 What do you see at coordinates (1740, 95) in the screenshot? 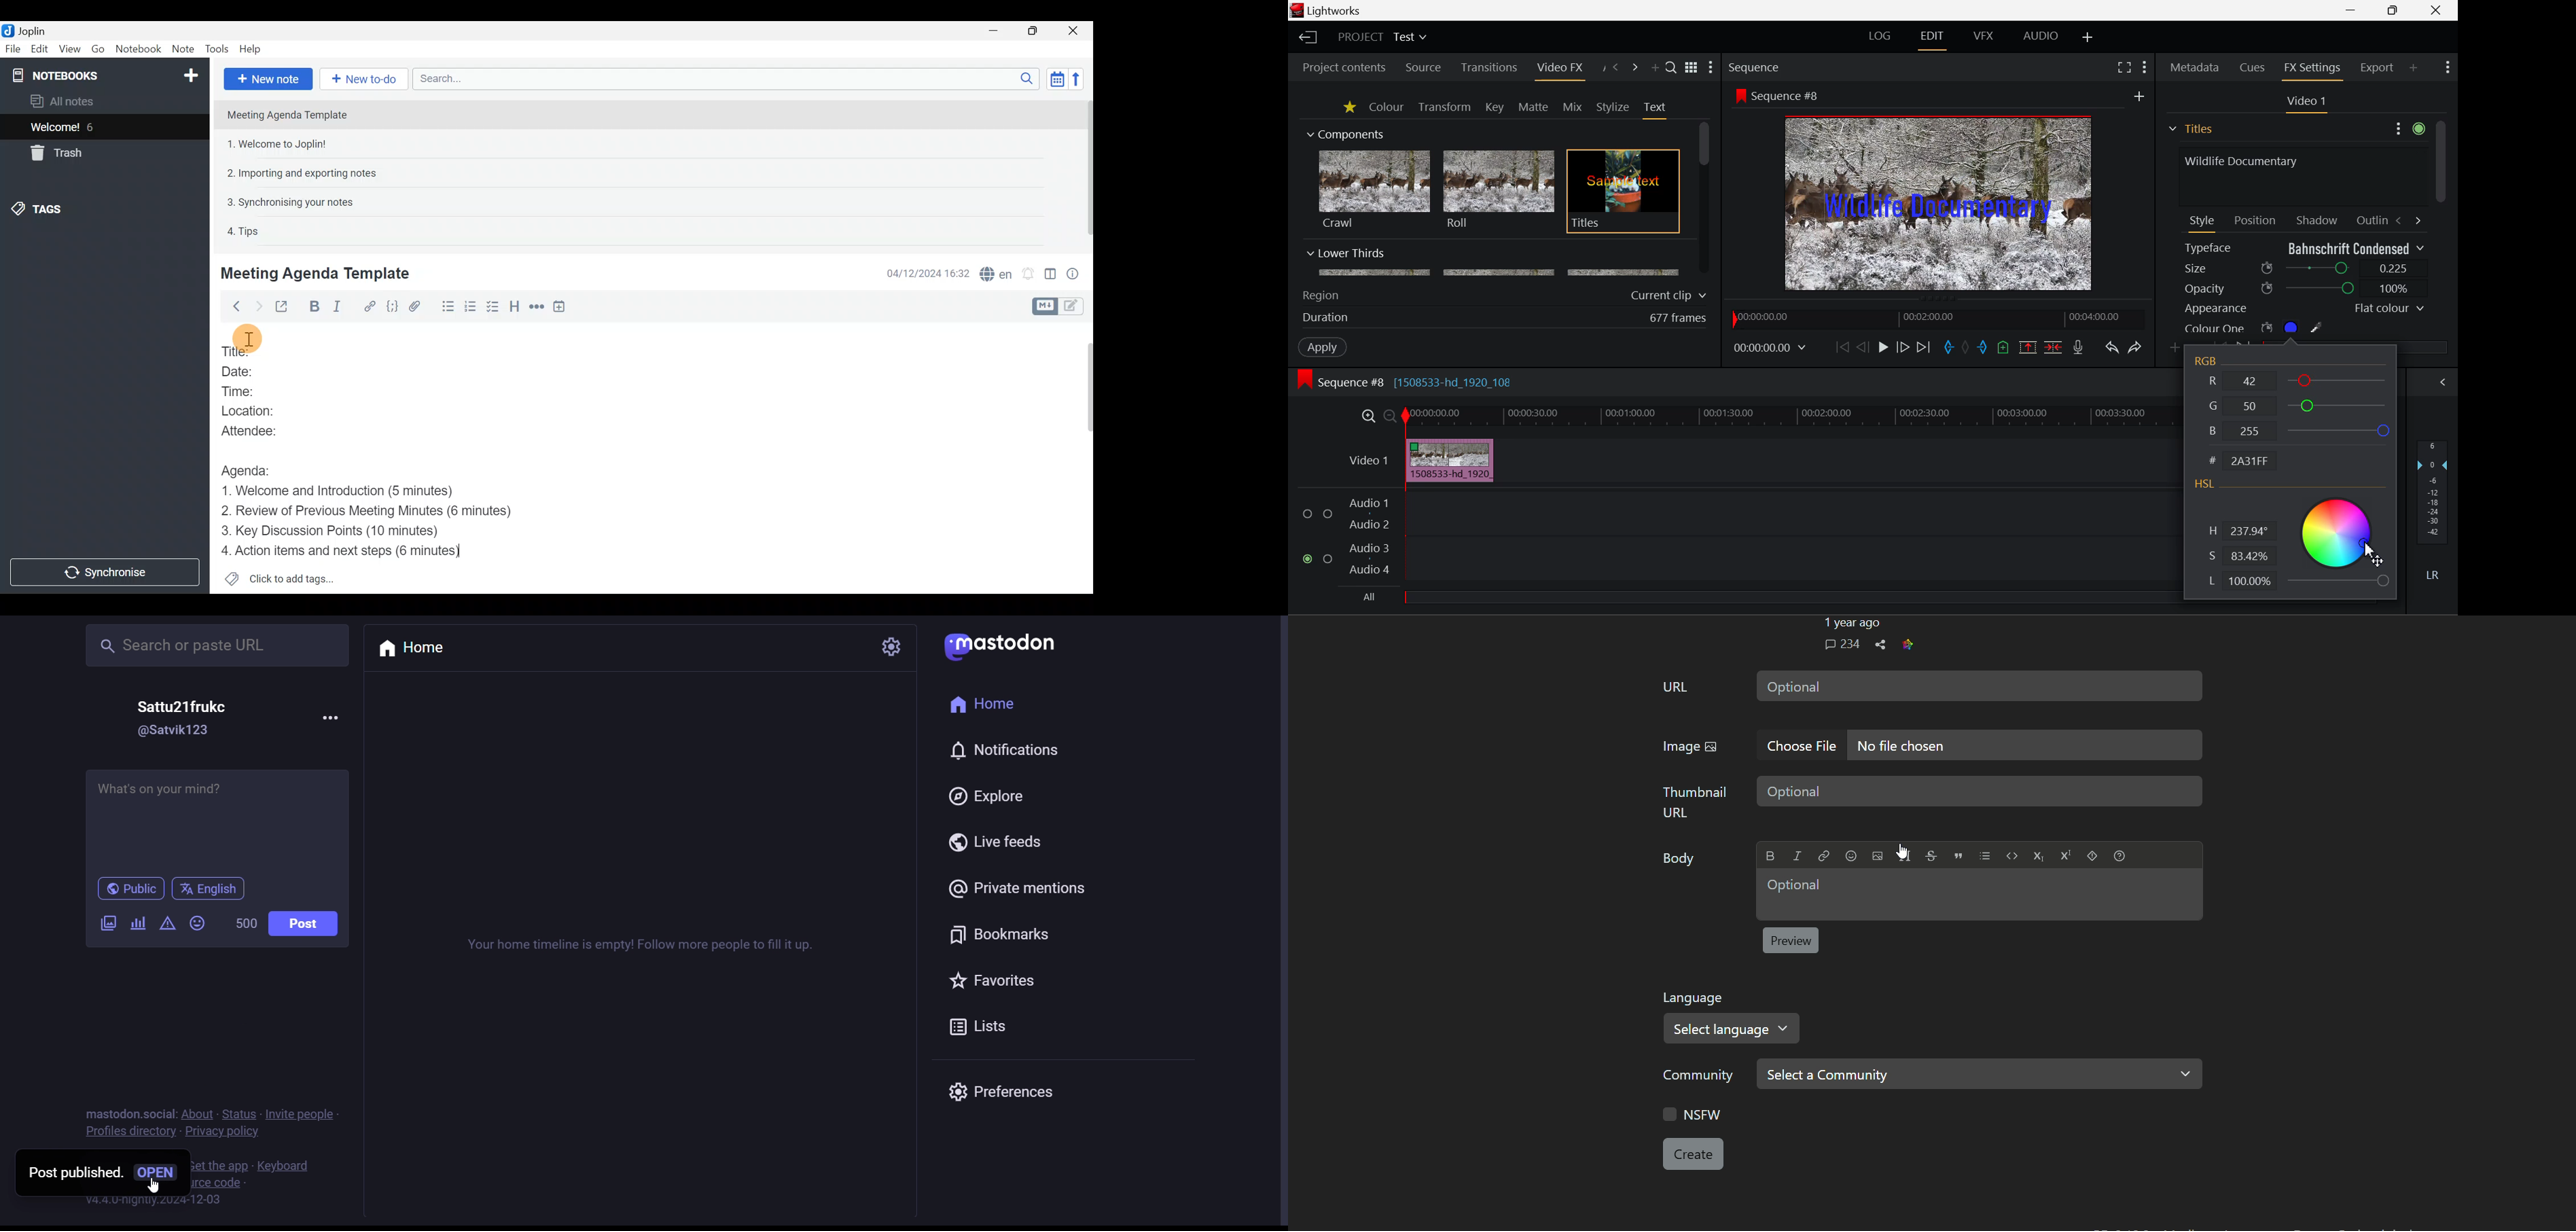
I see `icon` at bounding box center [1740, 95].